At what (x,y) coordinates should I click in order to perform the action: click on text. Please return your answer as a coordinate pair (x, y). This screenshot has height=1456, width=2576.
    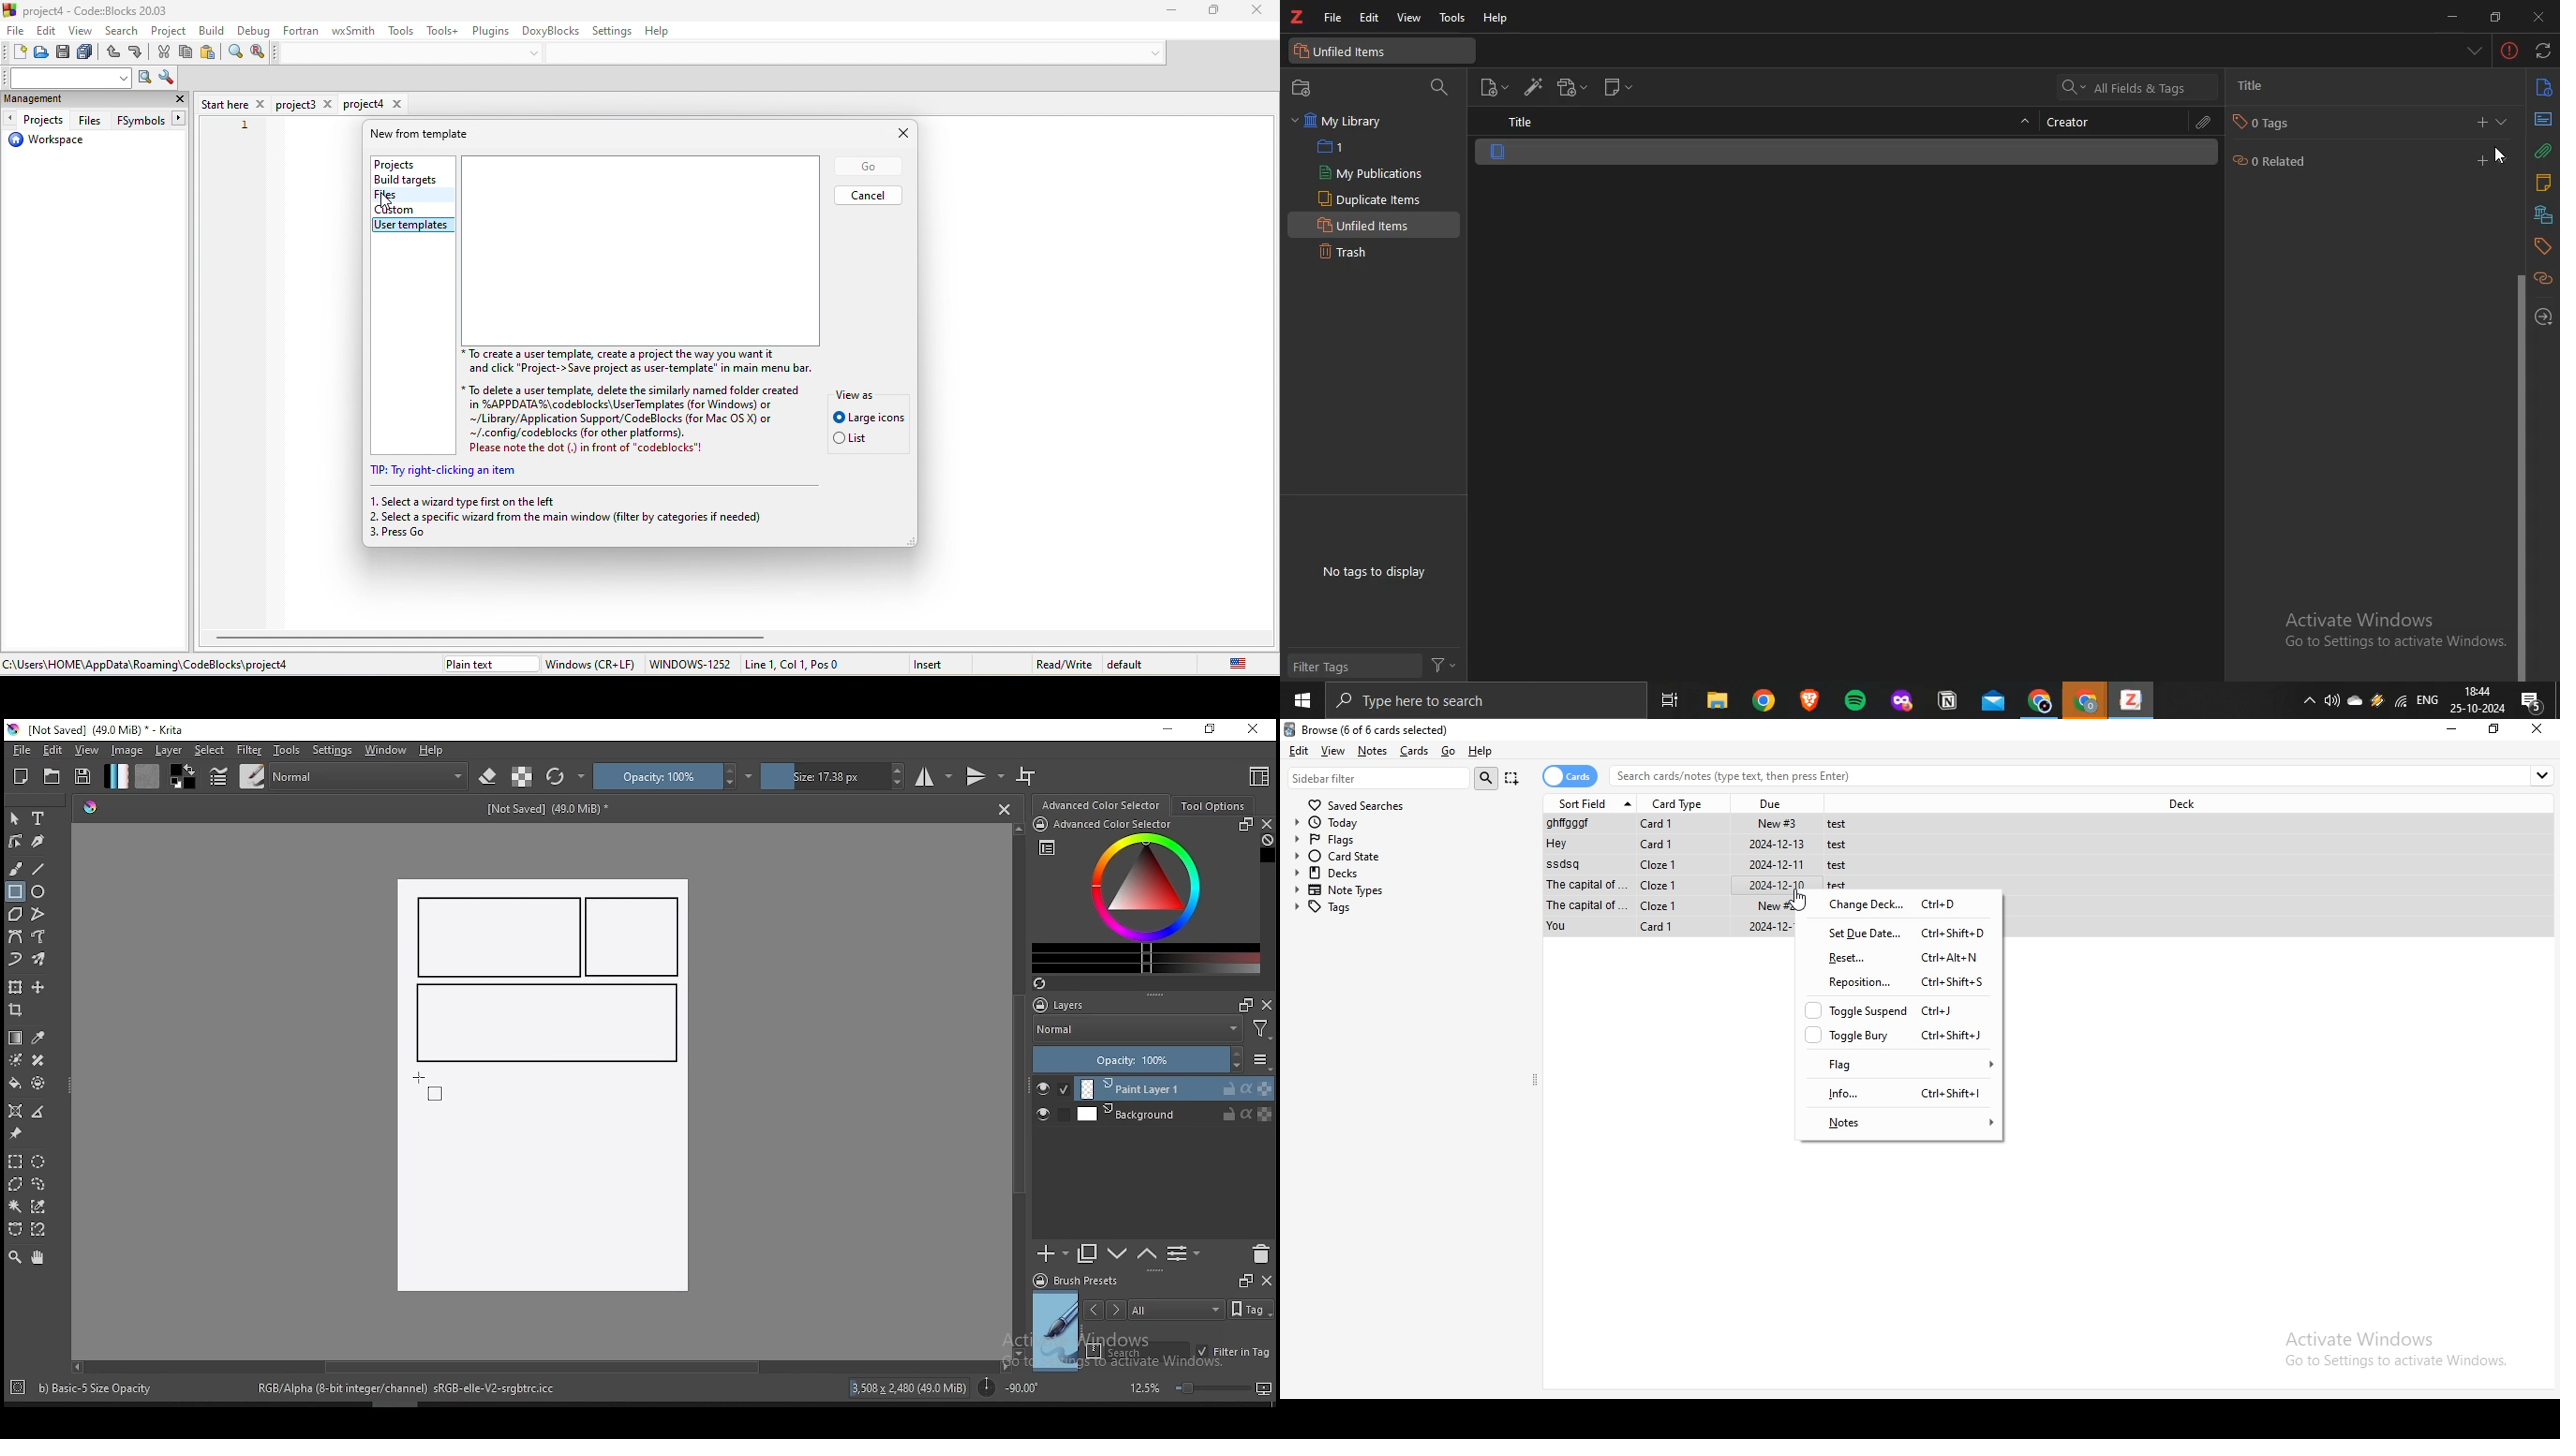
    Looking at the image, I should click on (1306, 515).